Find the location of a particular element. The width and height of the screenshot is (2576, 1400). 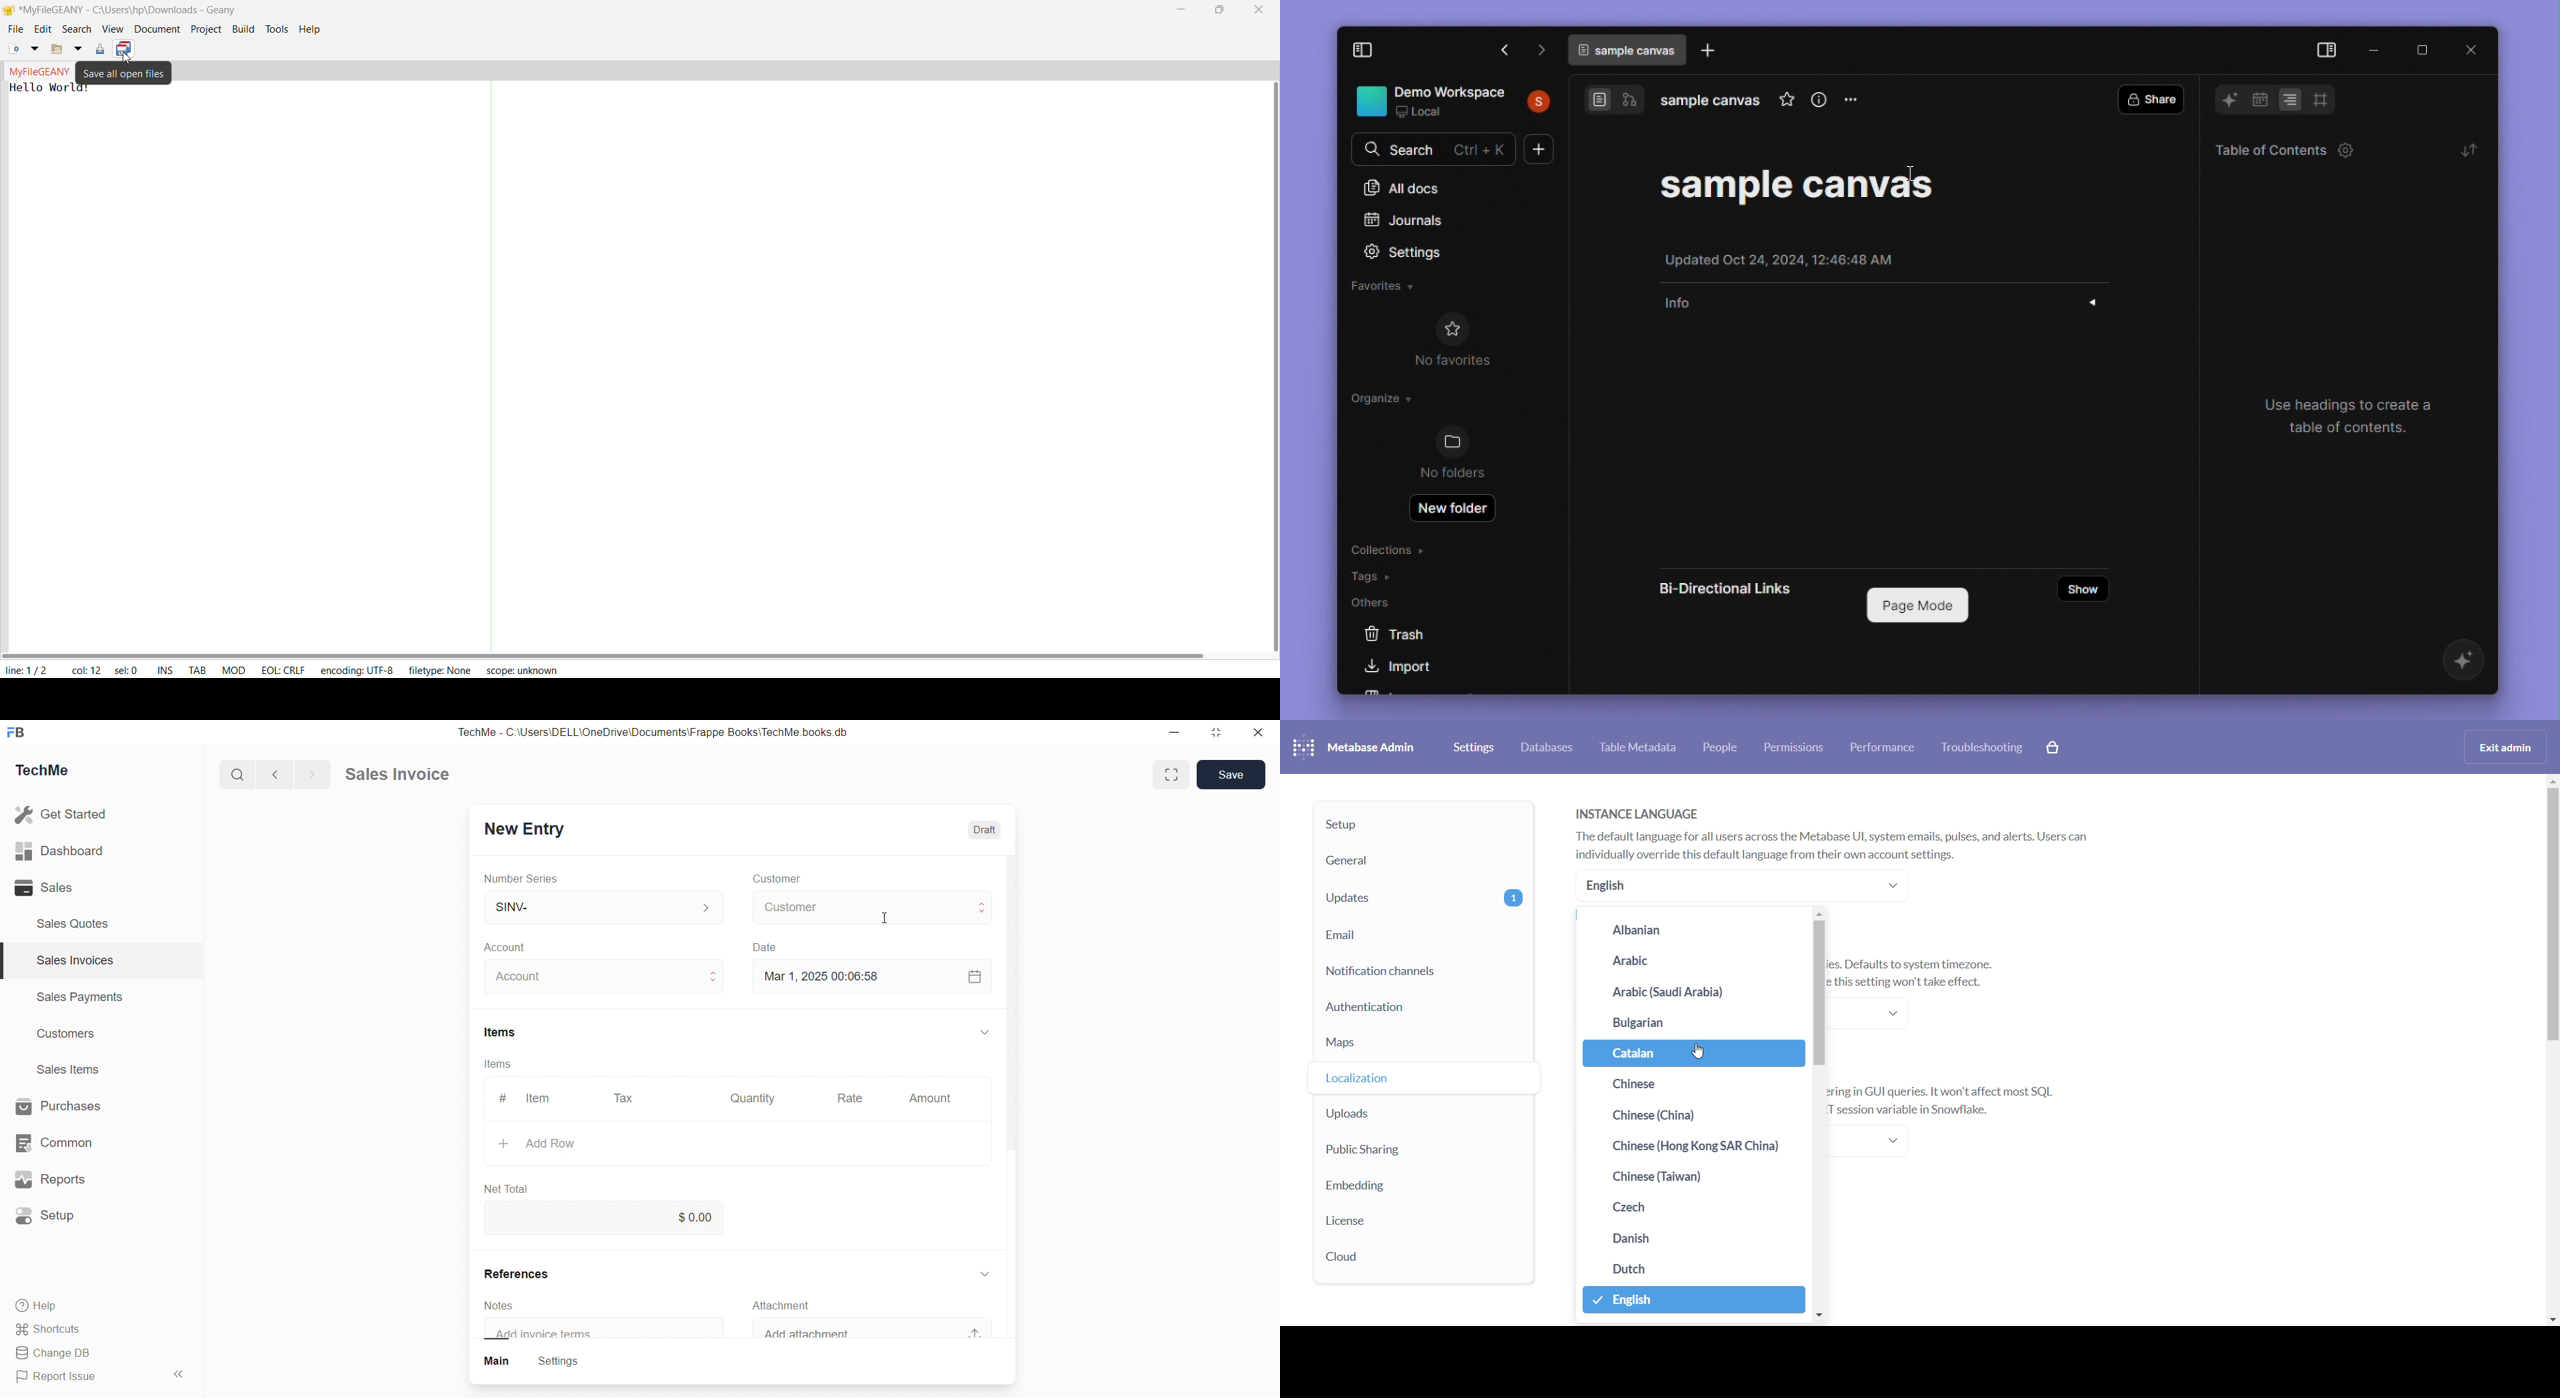

Add Attachment button is located at coordinates (983, 1328).